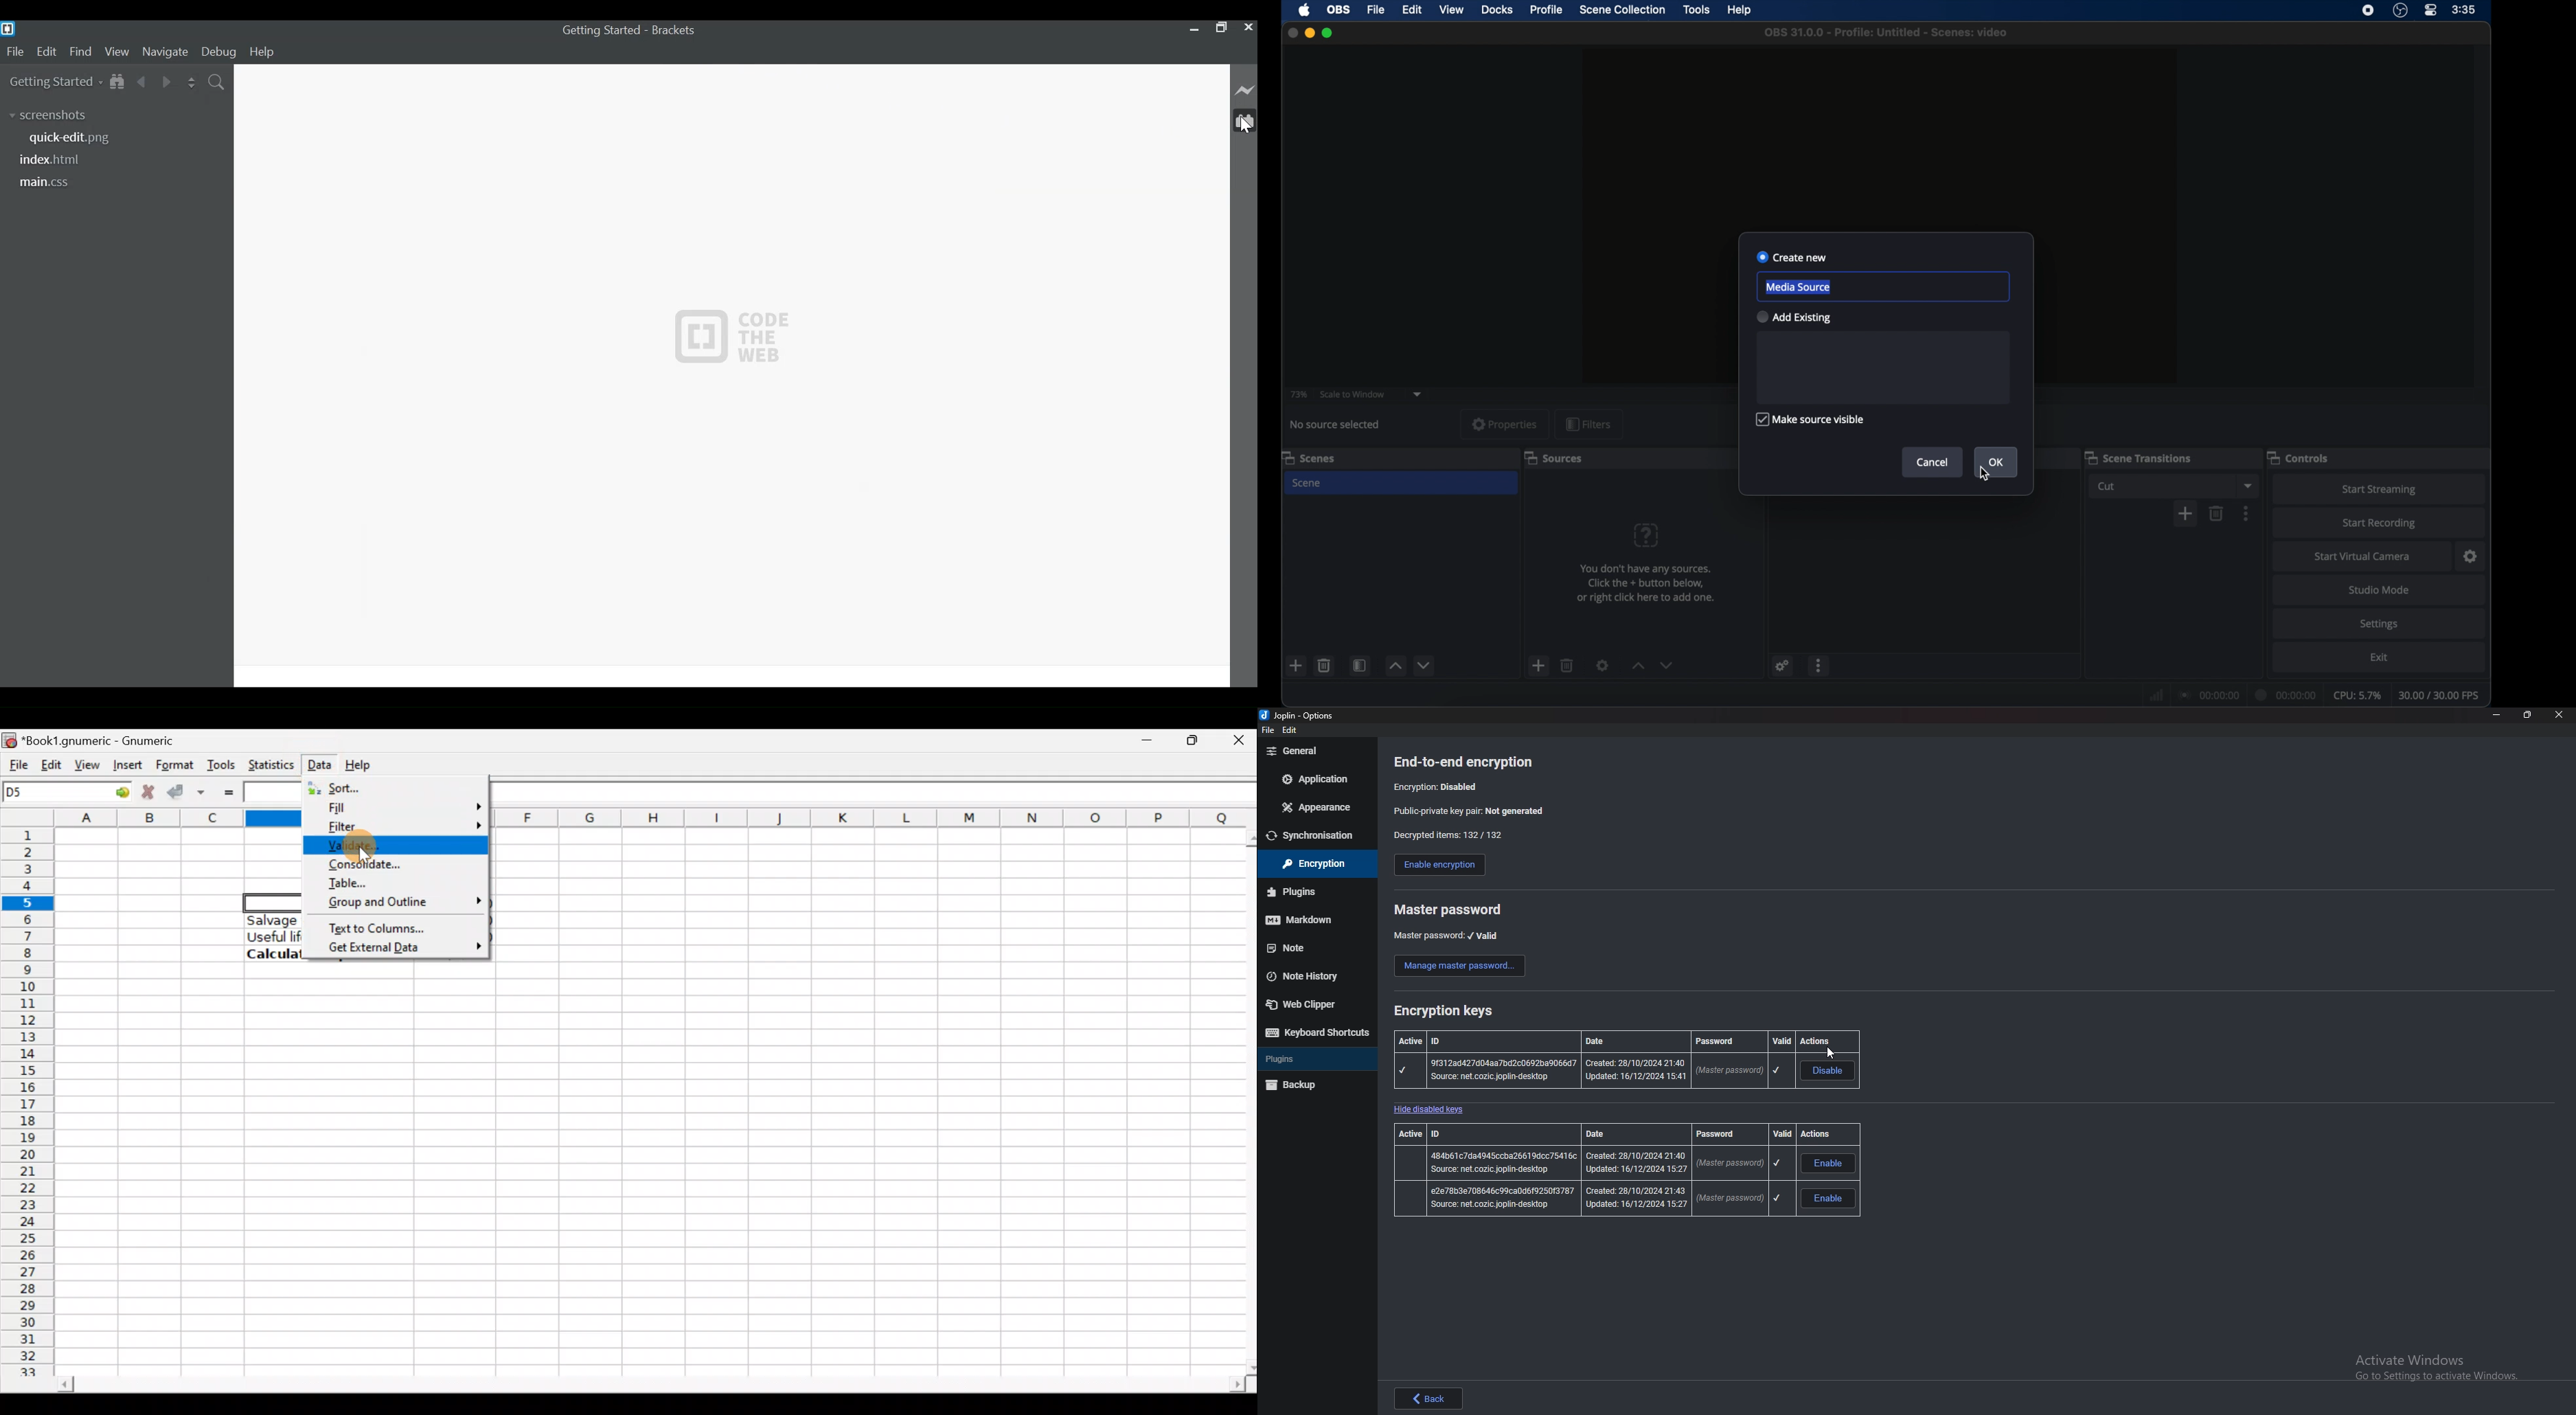  What do you see at coordinates (1645, 583) in the screenshot?
I see `info` at bounding box center [1645, 583].